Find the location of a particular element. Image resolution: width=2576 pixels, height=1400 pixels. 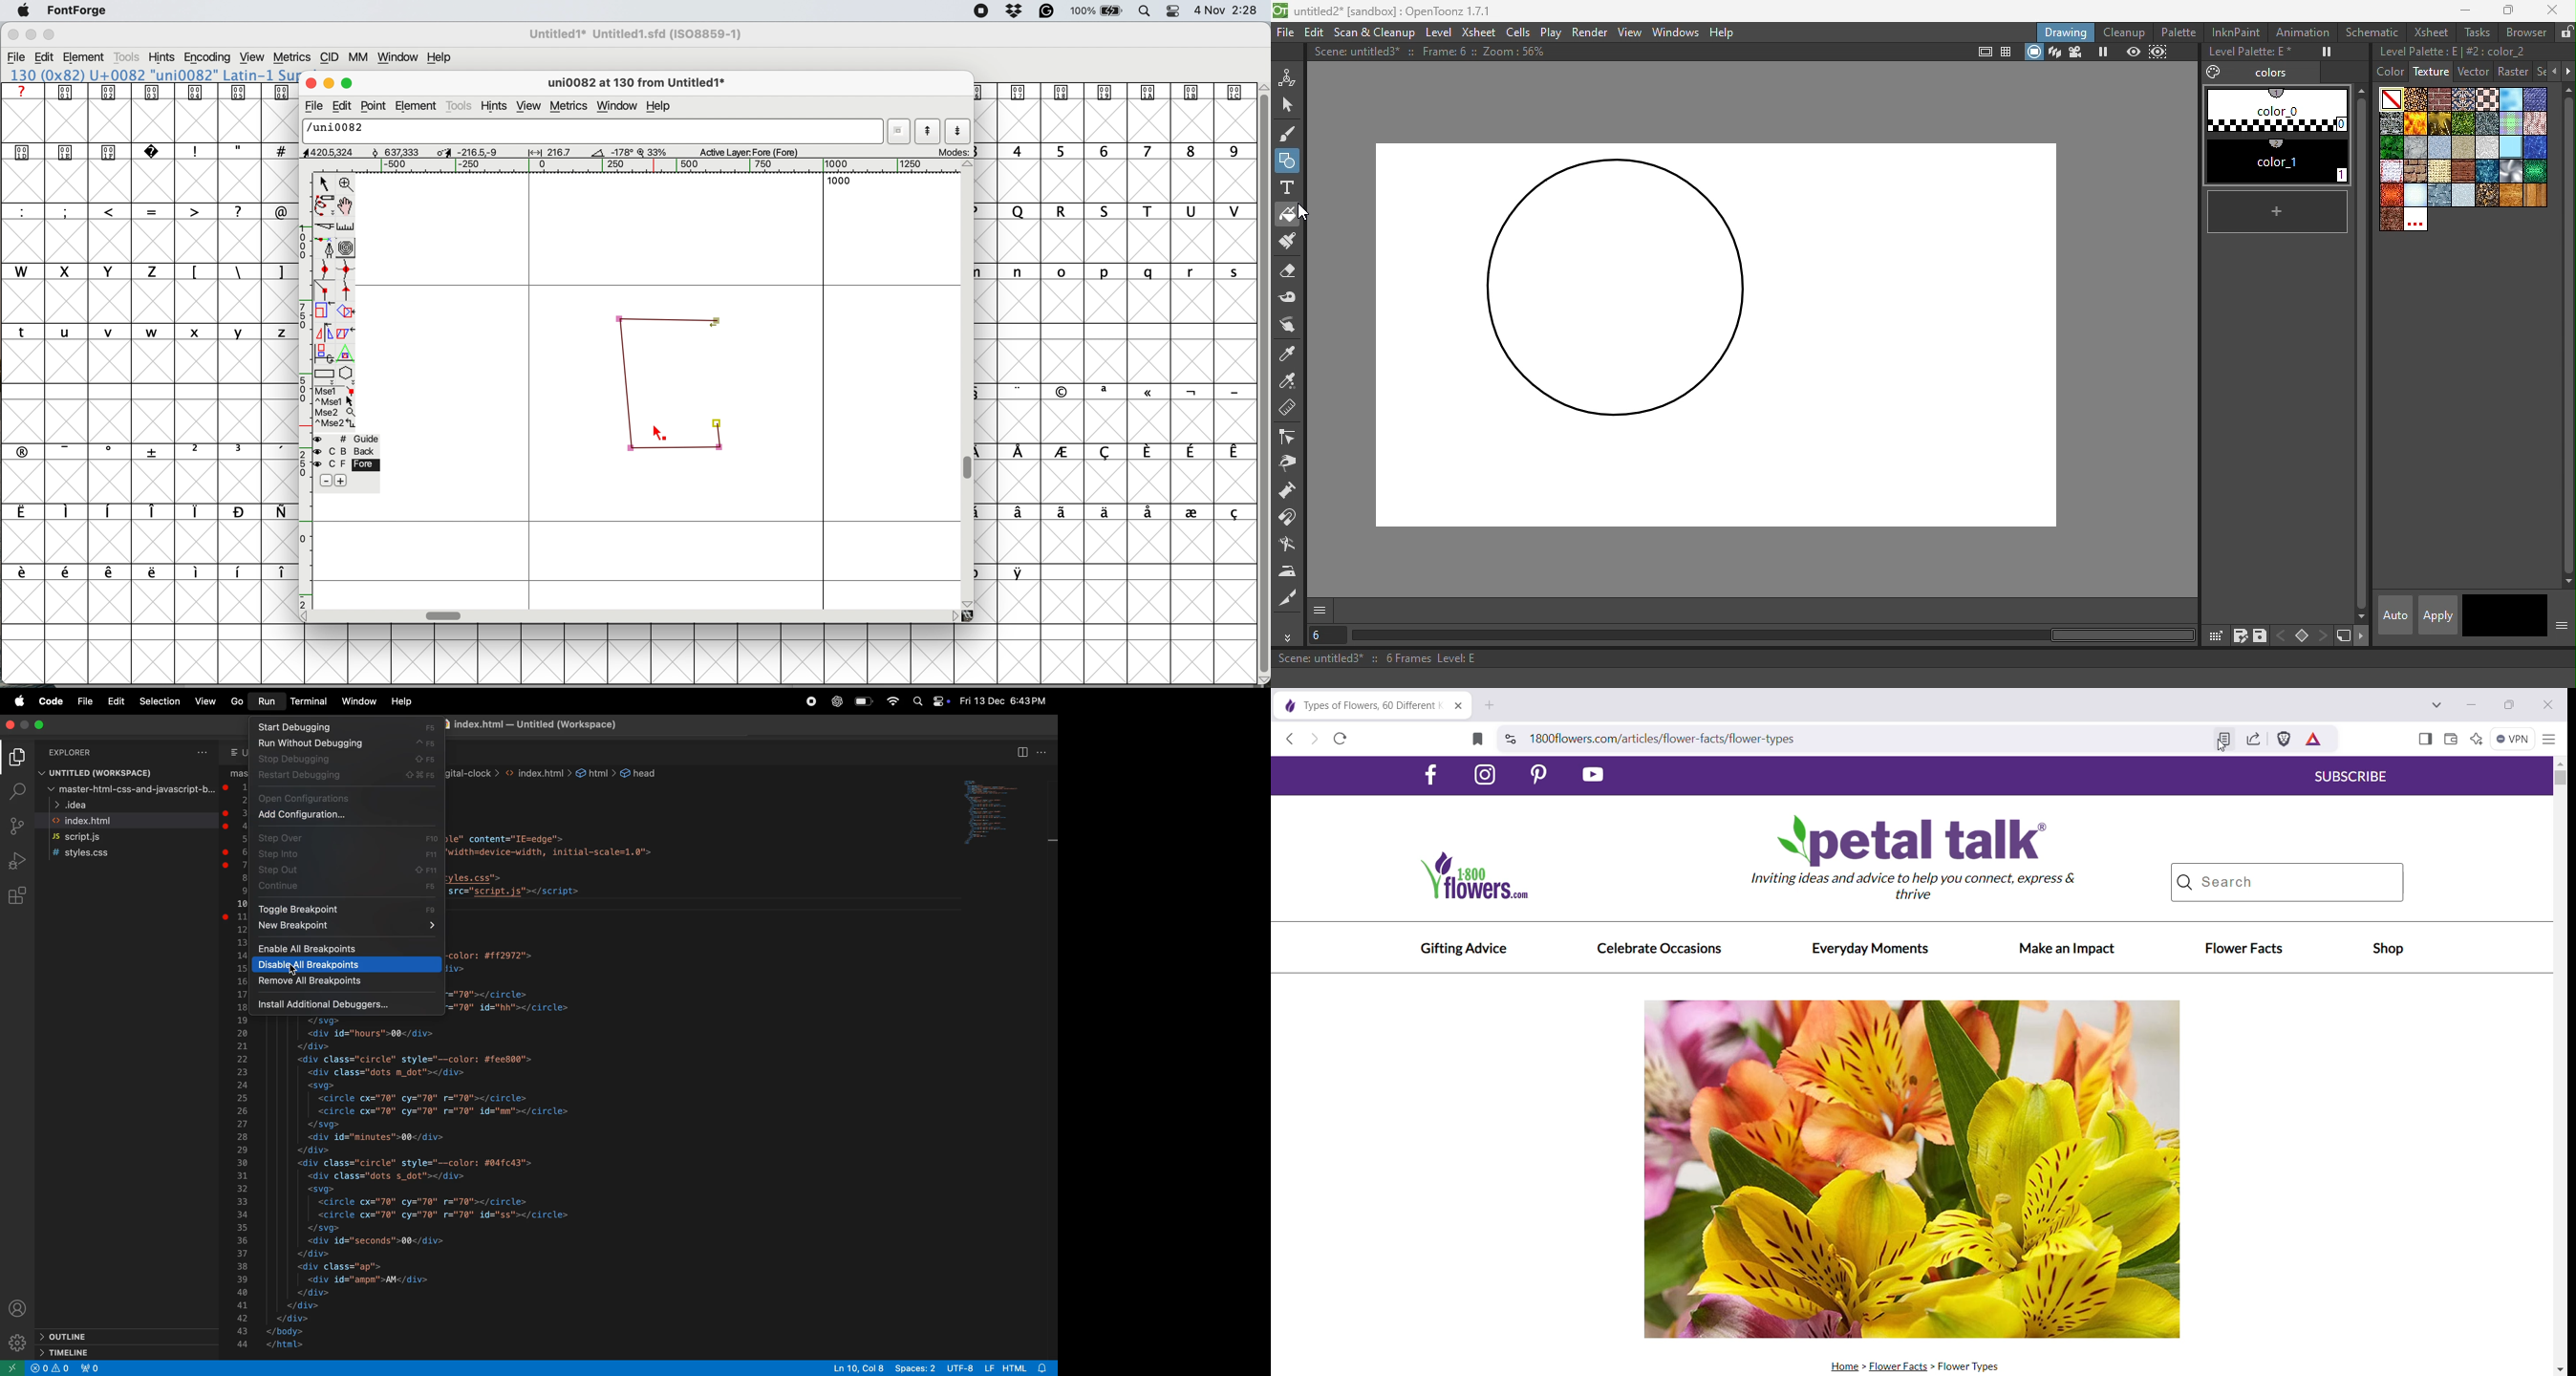

Safe area is located at coordinates (1986, 53).